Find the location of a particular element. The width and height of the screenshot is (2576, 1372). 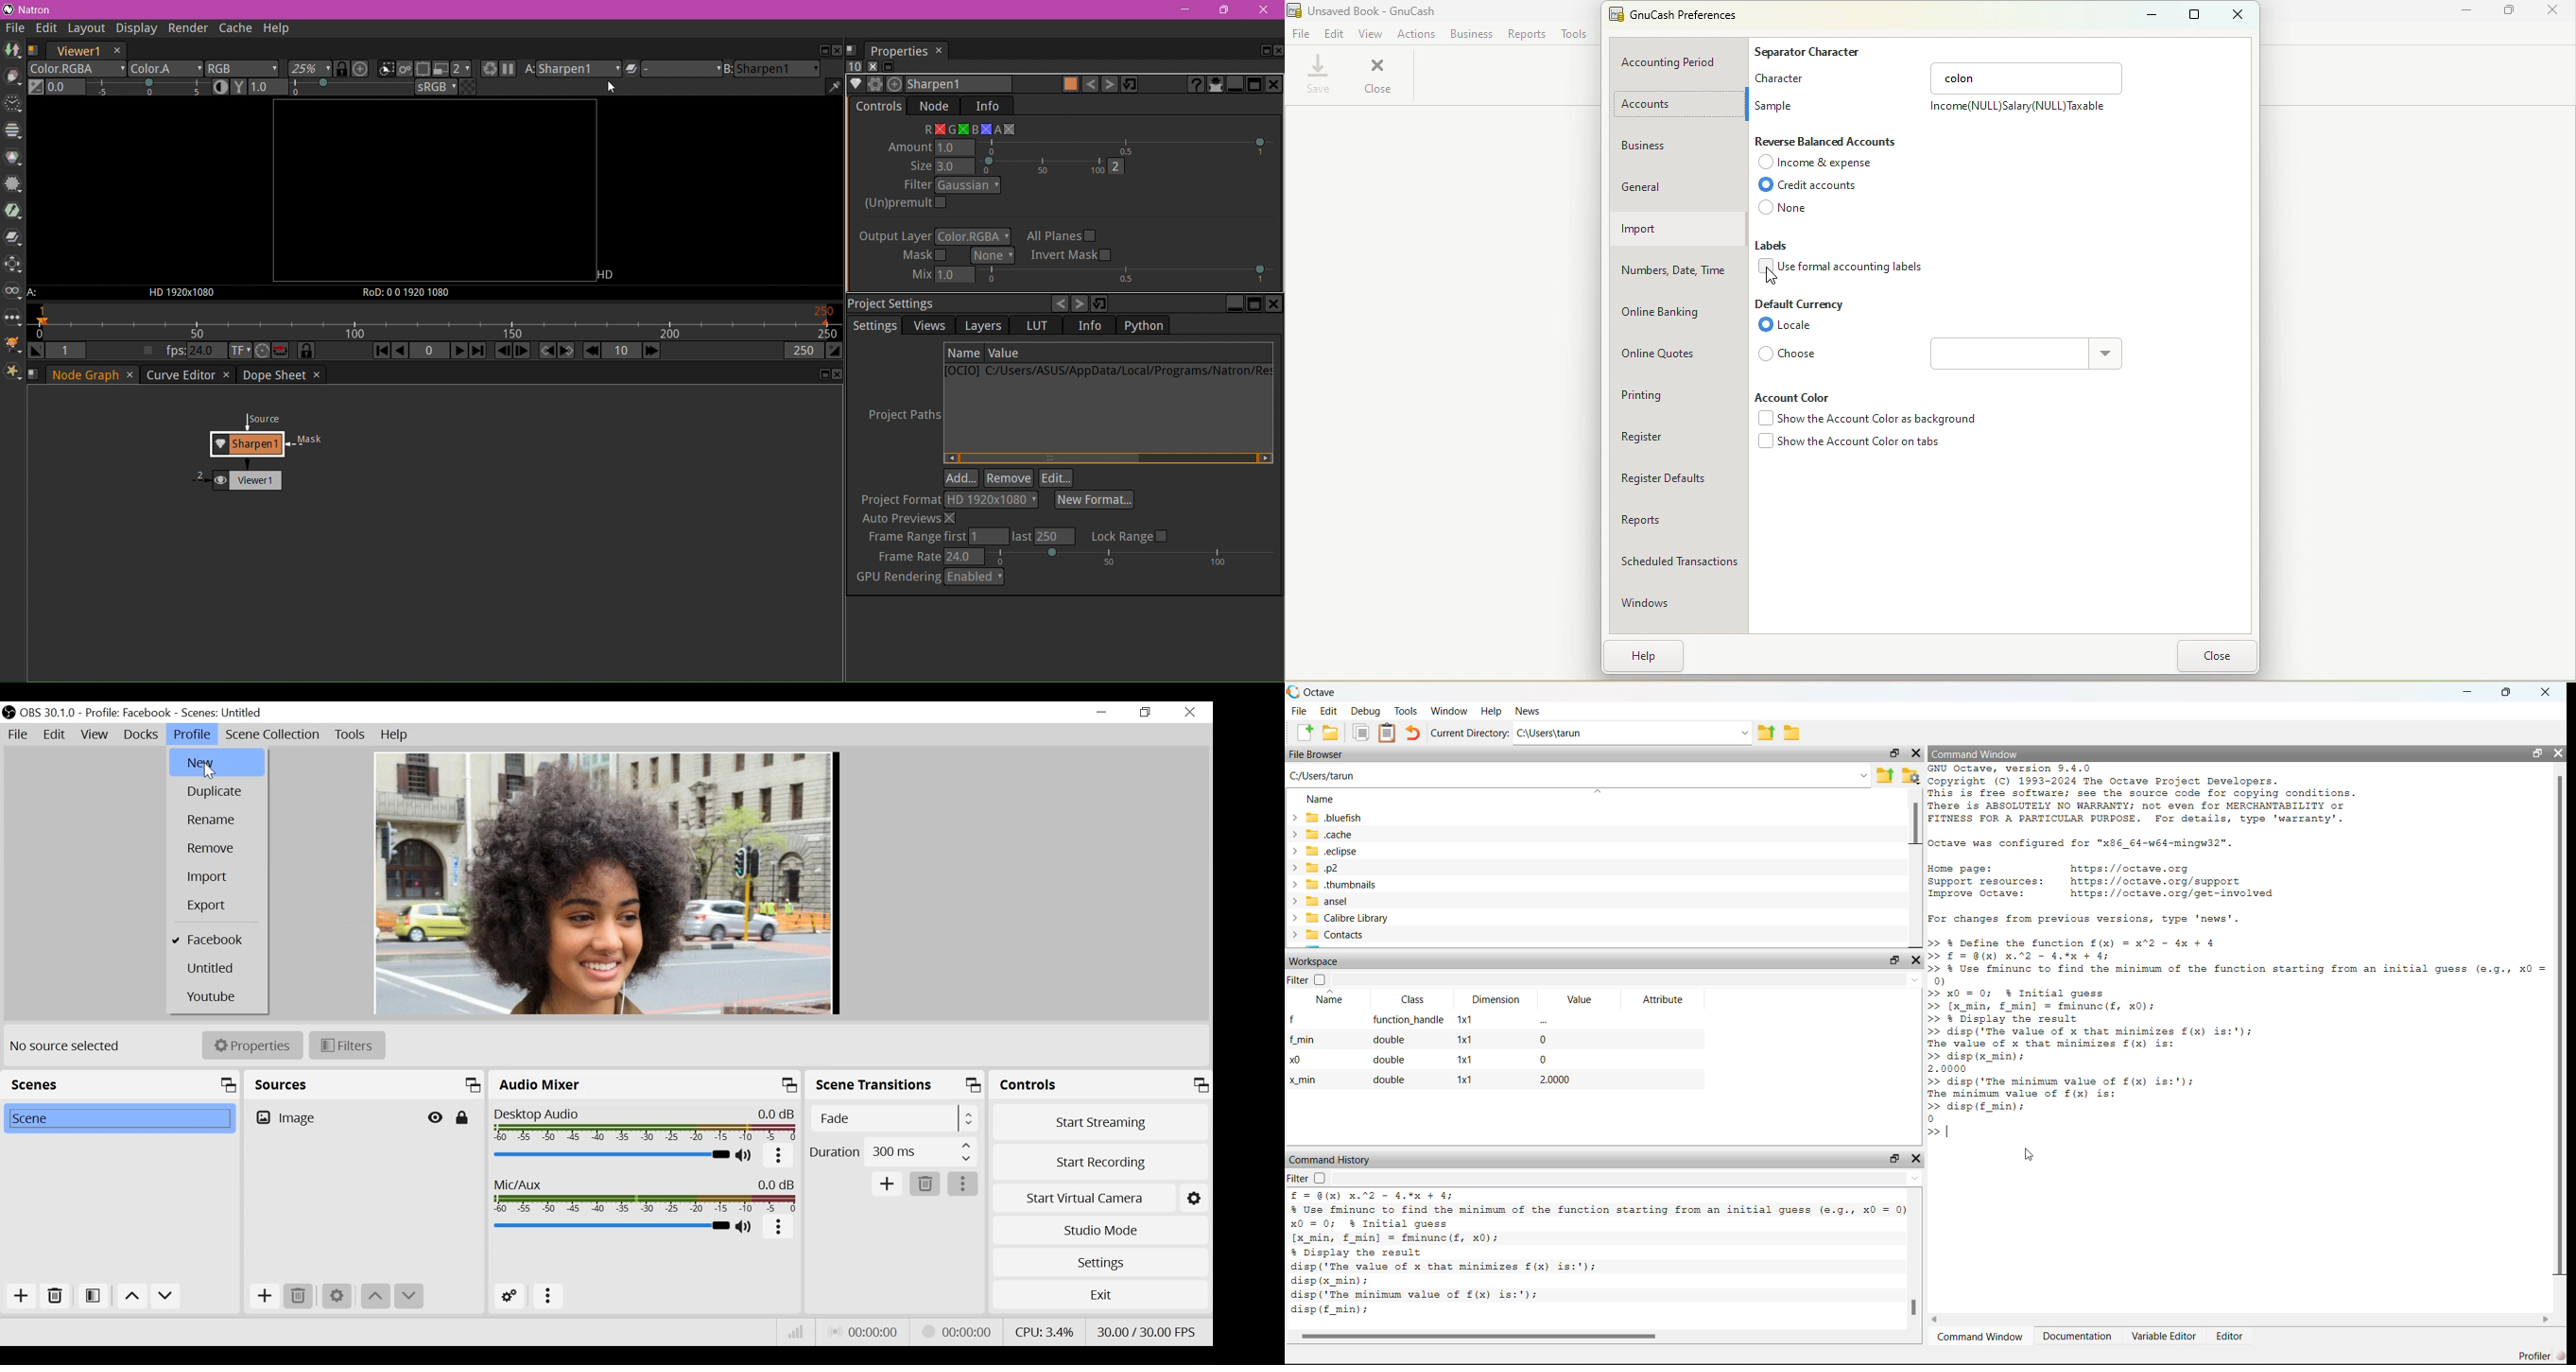

Image is located at coordinates (333, 1117).